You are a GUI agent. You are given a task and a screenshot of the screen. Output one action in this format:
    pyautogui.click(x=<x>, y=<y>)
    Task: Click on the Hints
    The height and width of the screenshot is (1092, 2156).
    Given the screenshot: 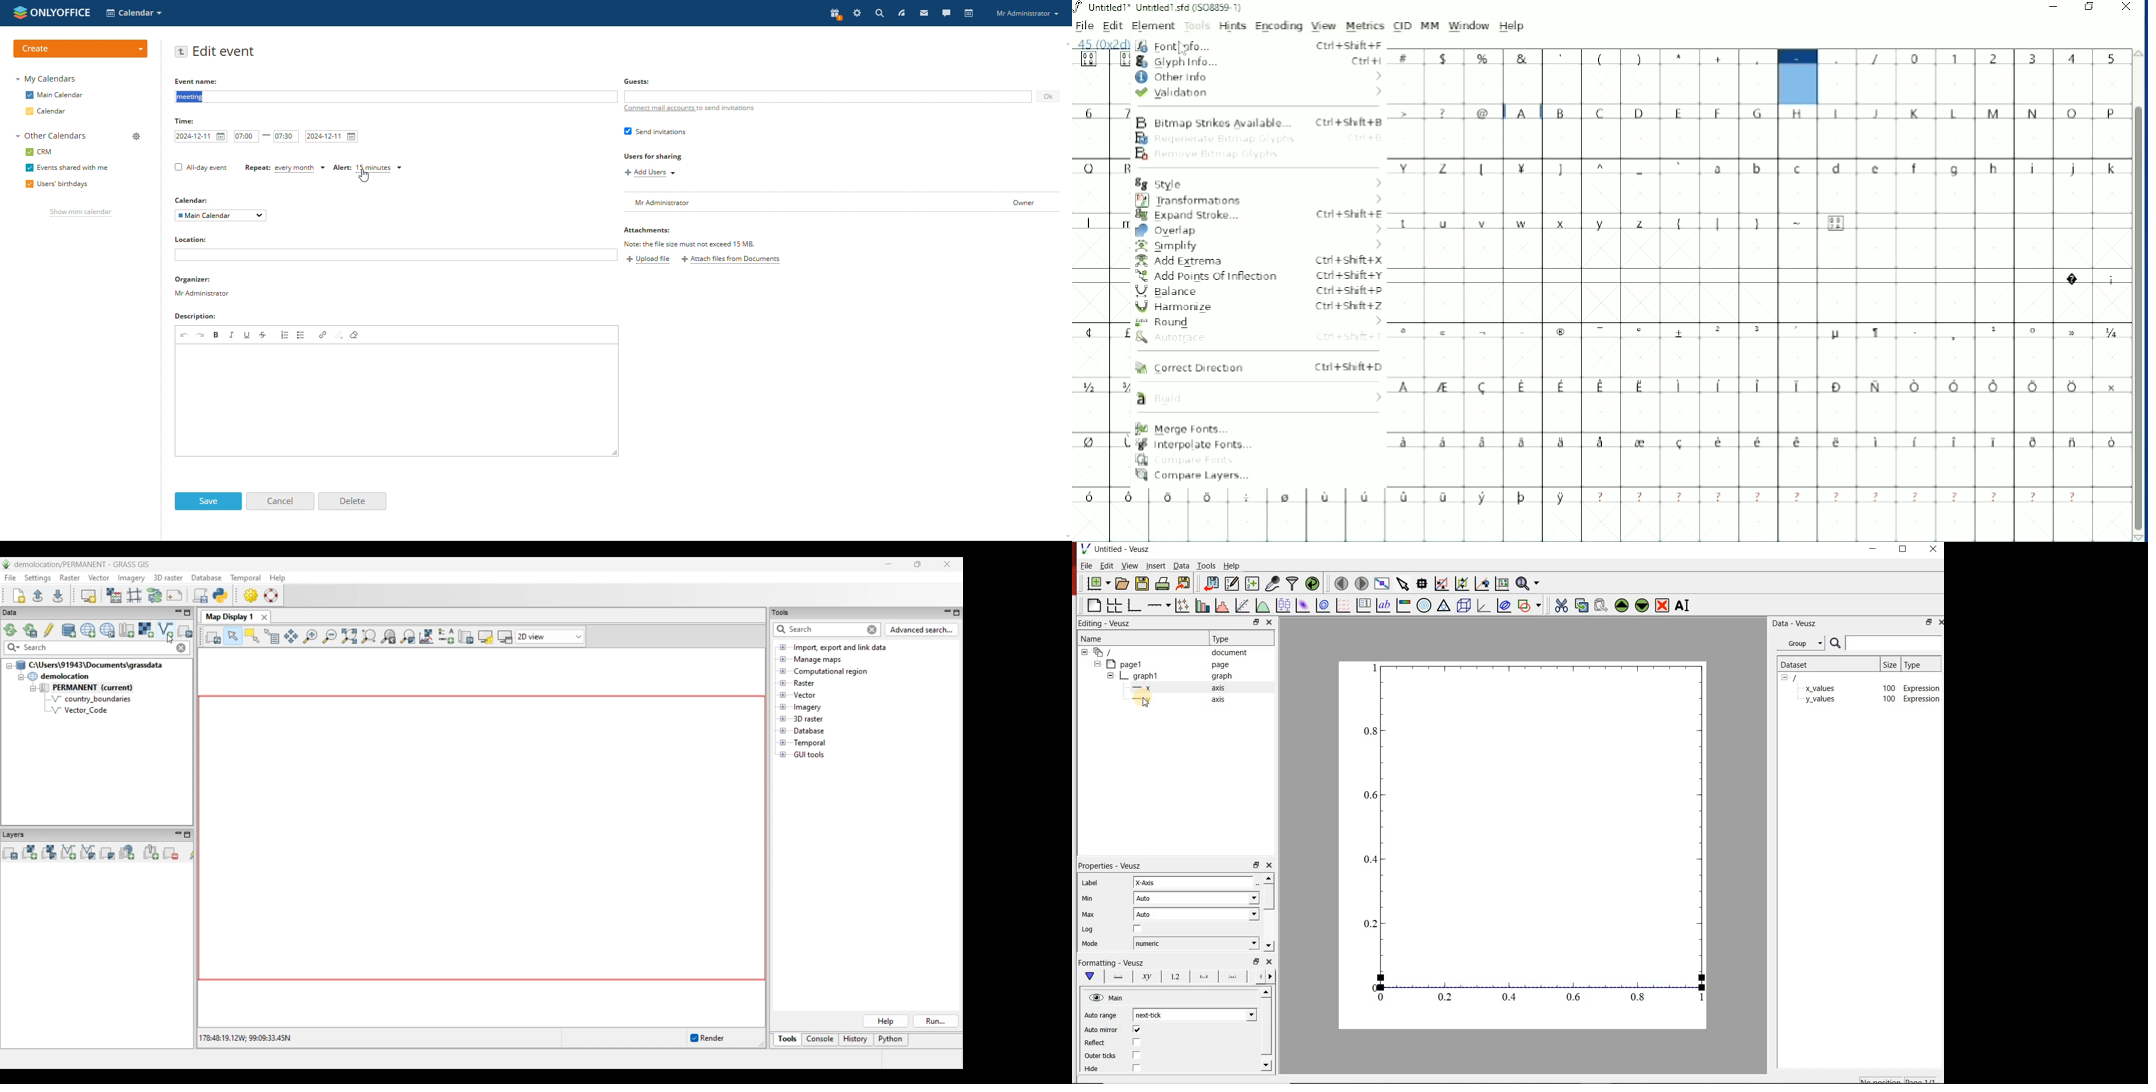 What is the action you would take?
    pyautogui.click(x=1232, y=26)
    